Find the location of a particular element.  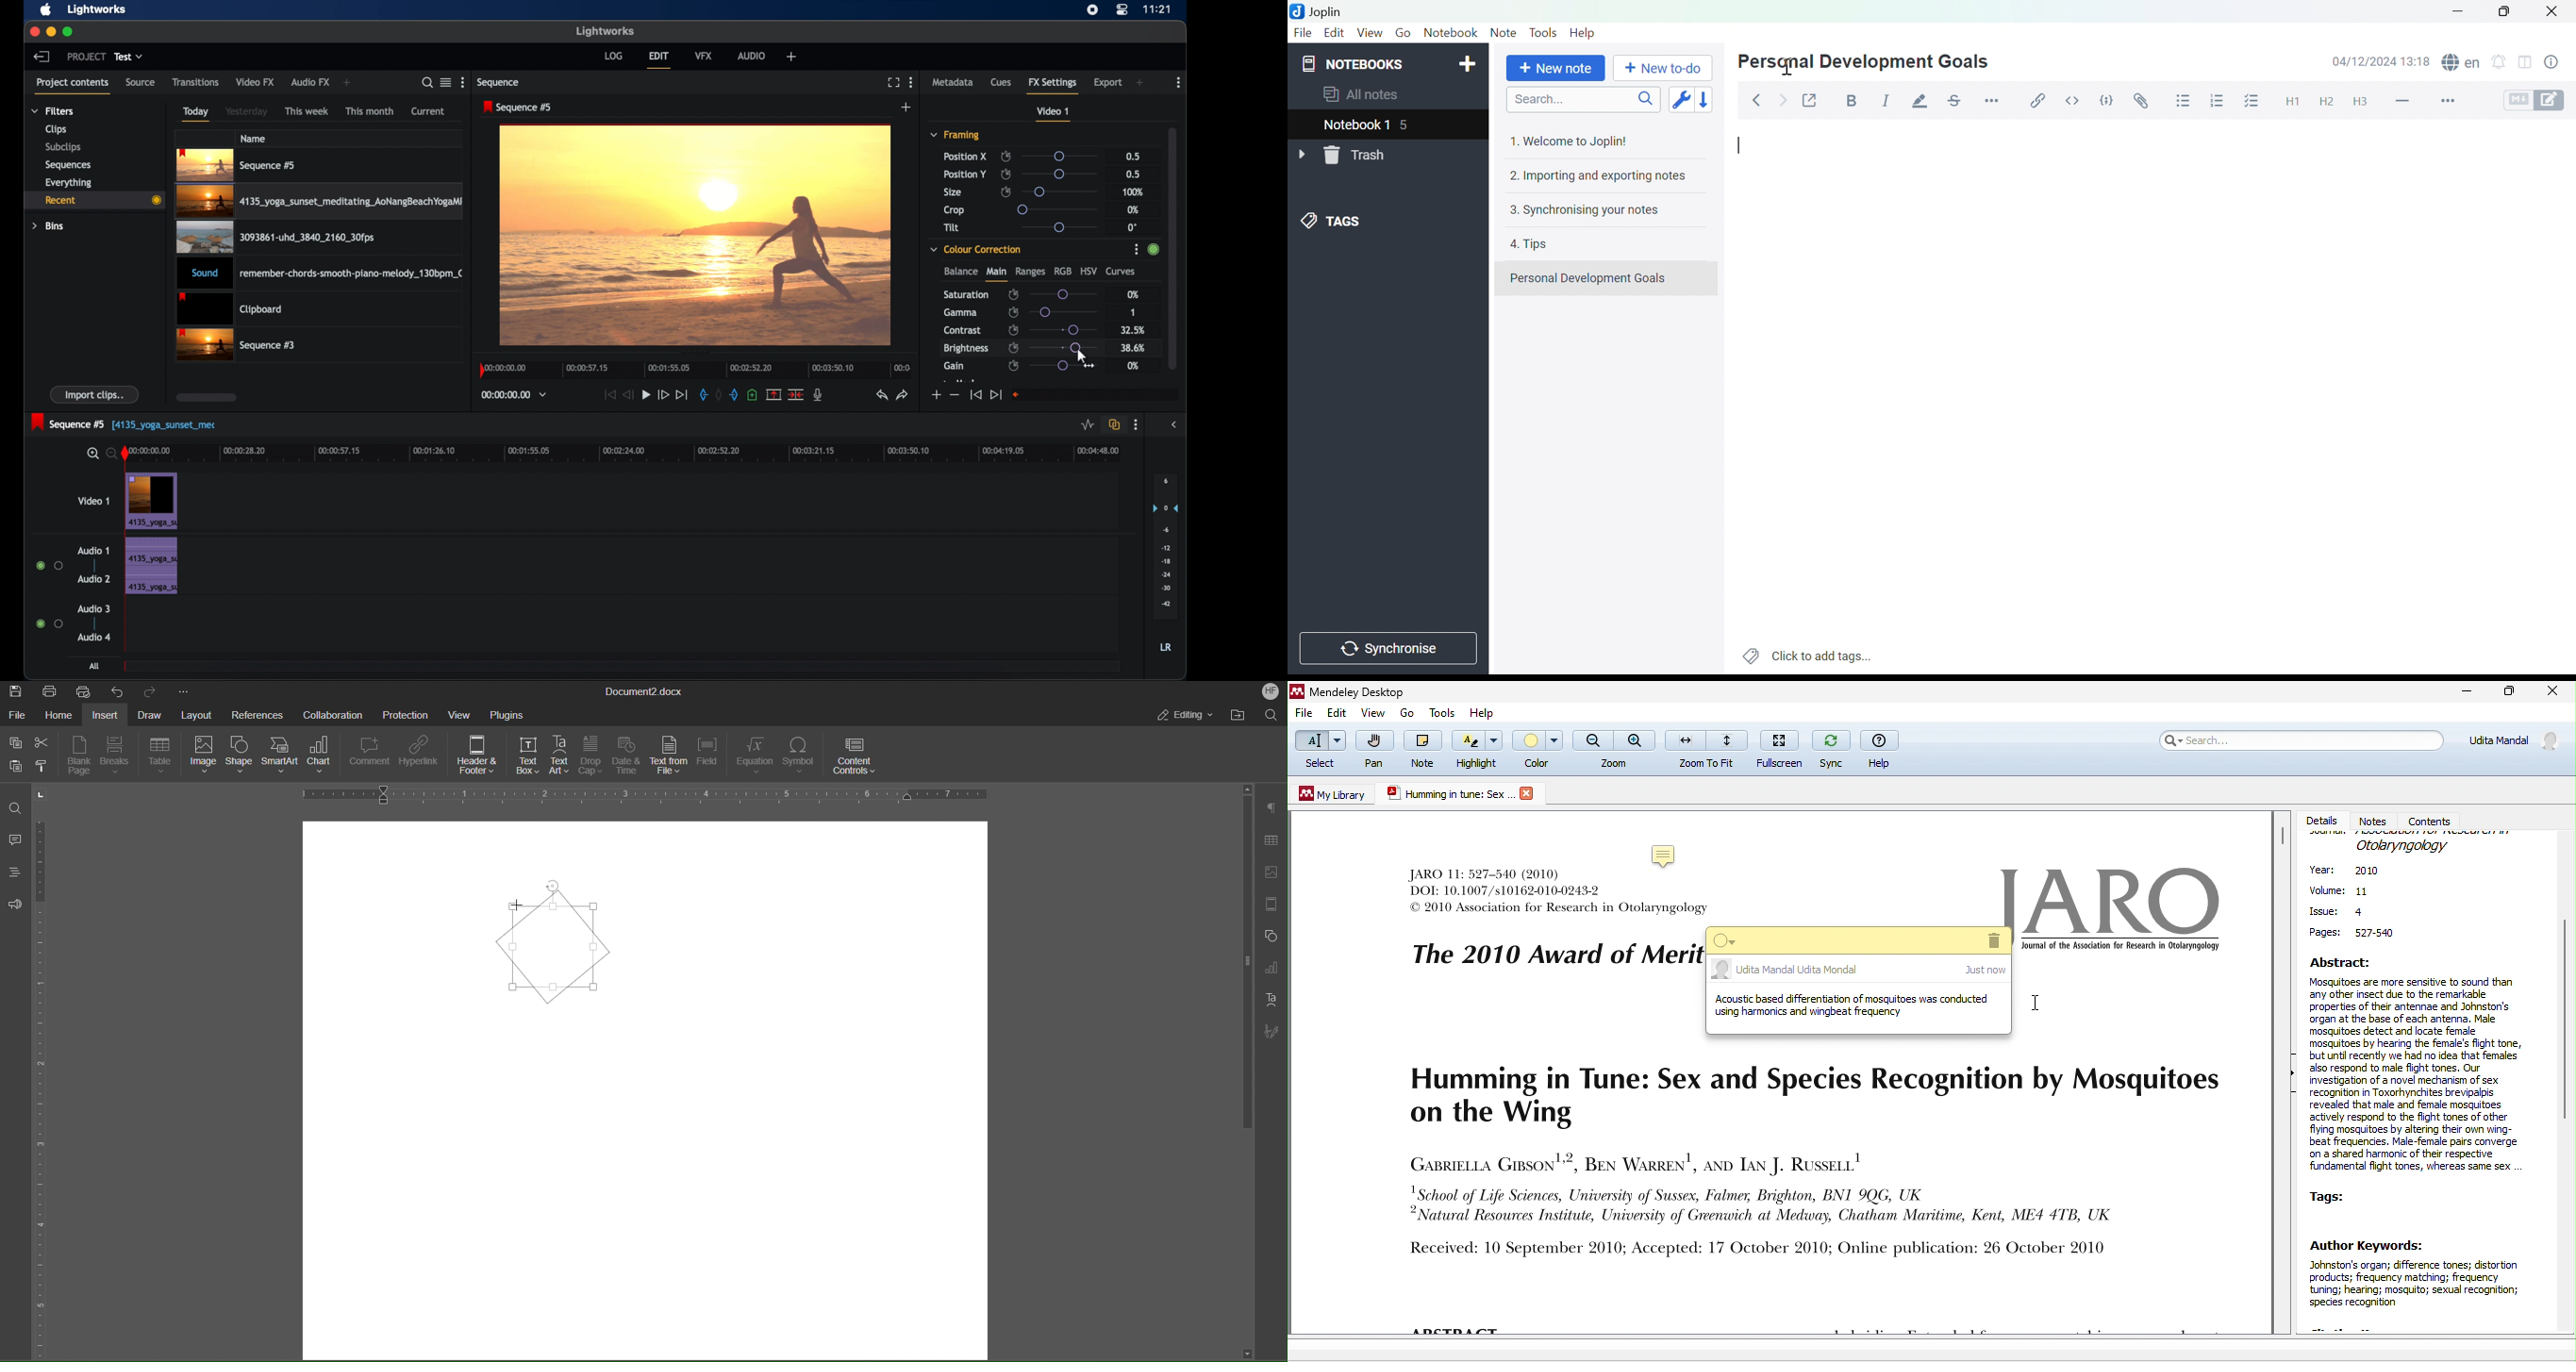

clear marks is located at coordinates (719, 395).